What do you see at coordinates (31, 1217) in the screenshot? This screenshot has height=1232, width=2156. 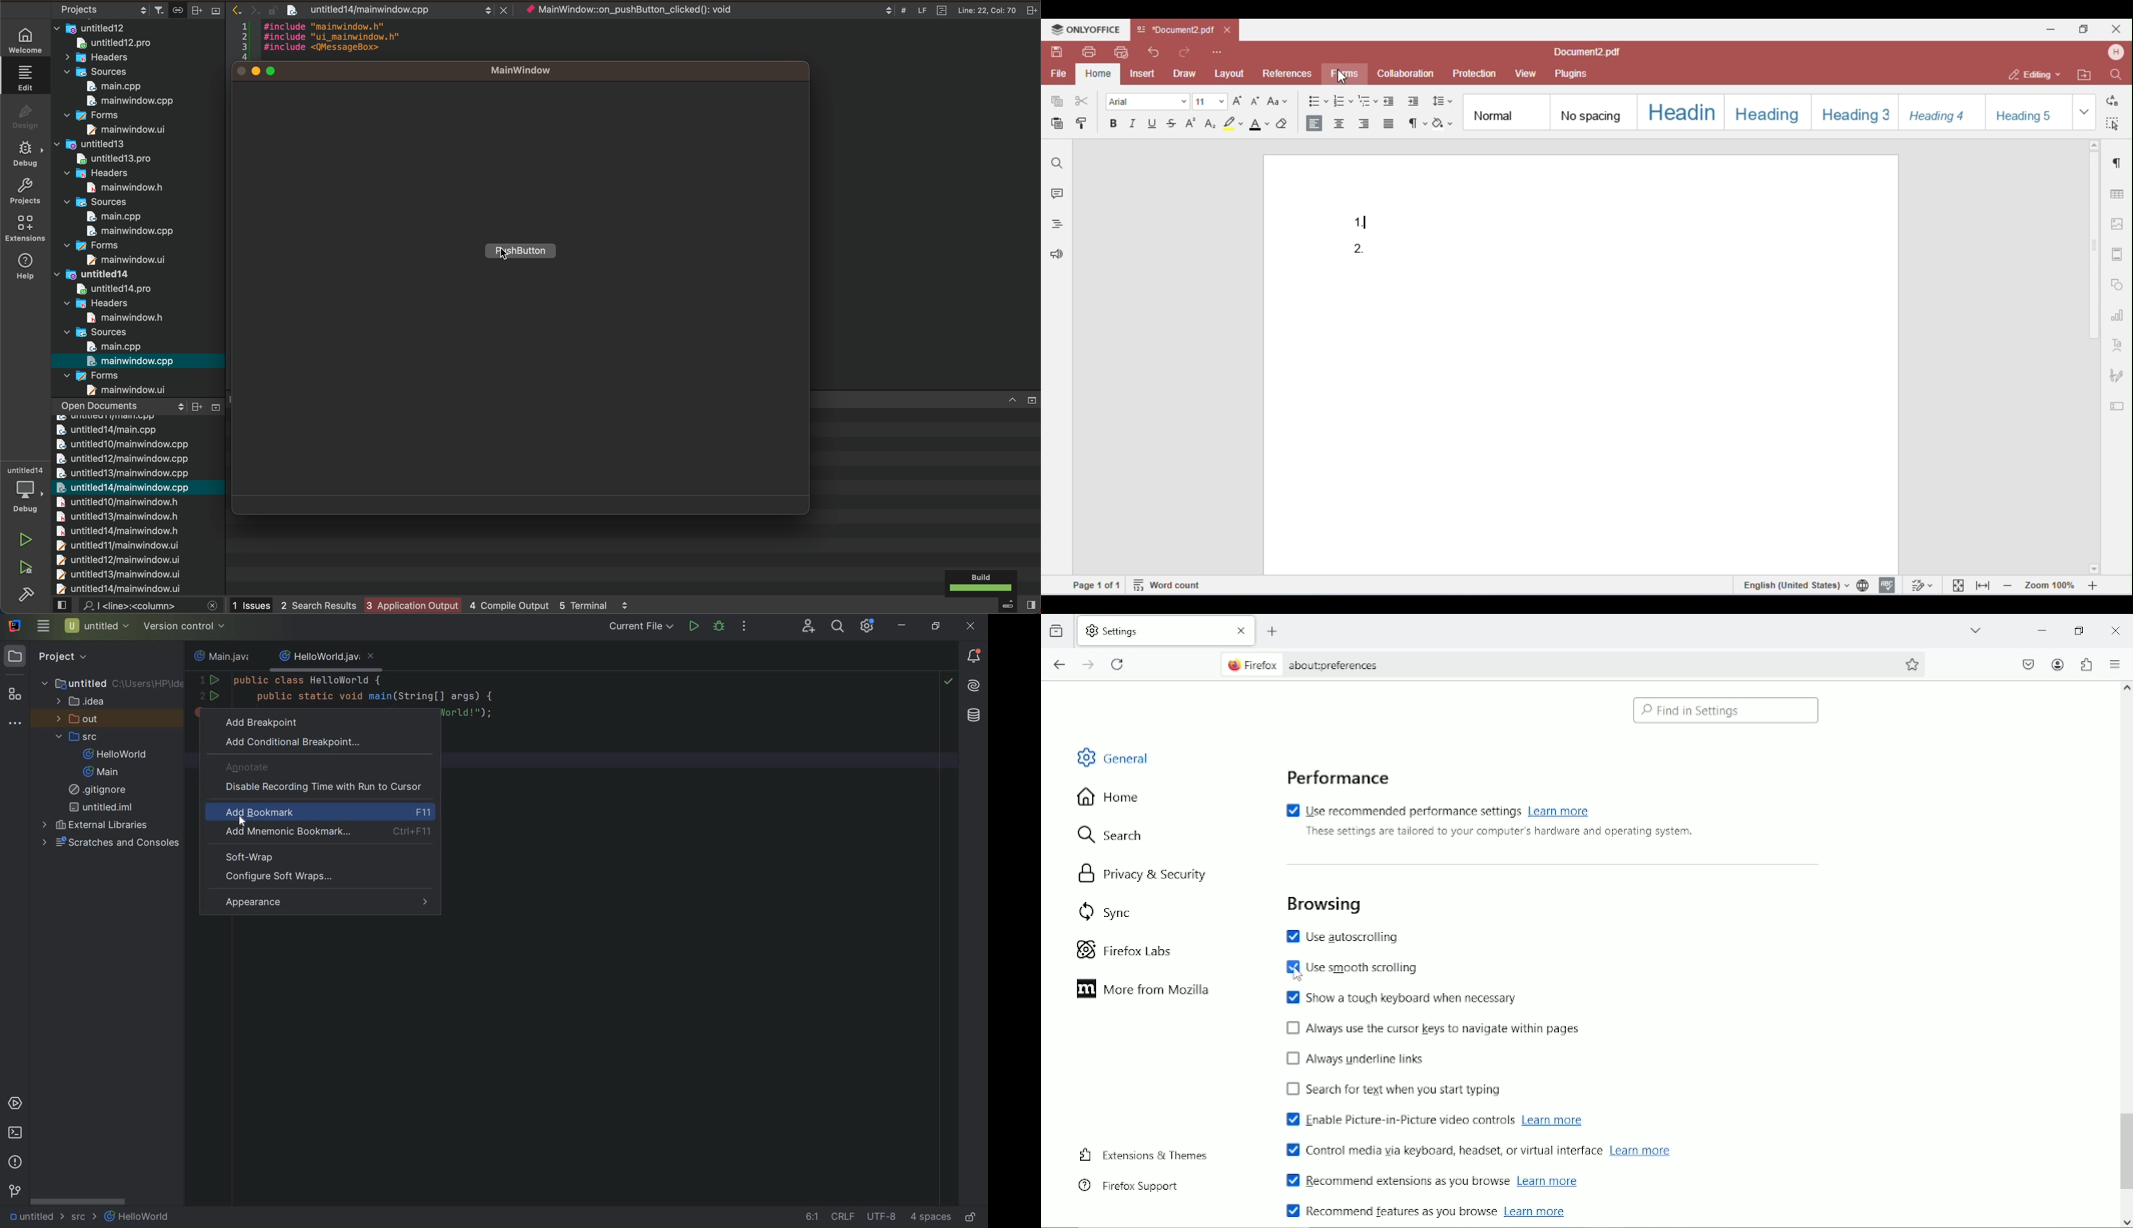 I see `untitled` at bounding box center [31, 1217].